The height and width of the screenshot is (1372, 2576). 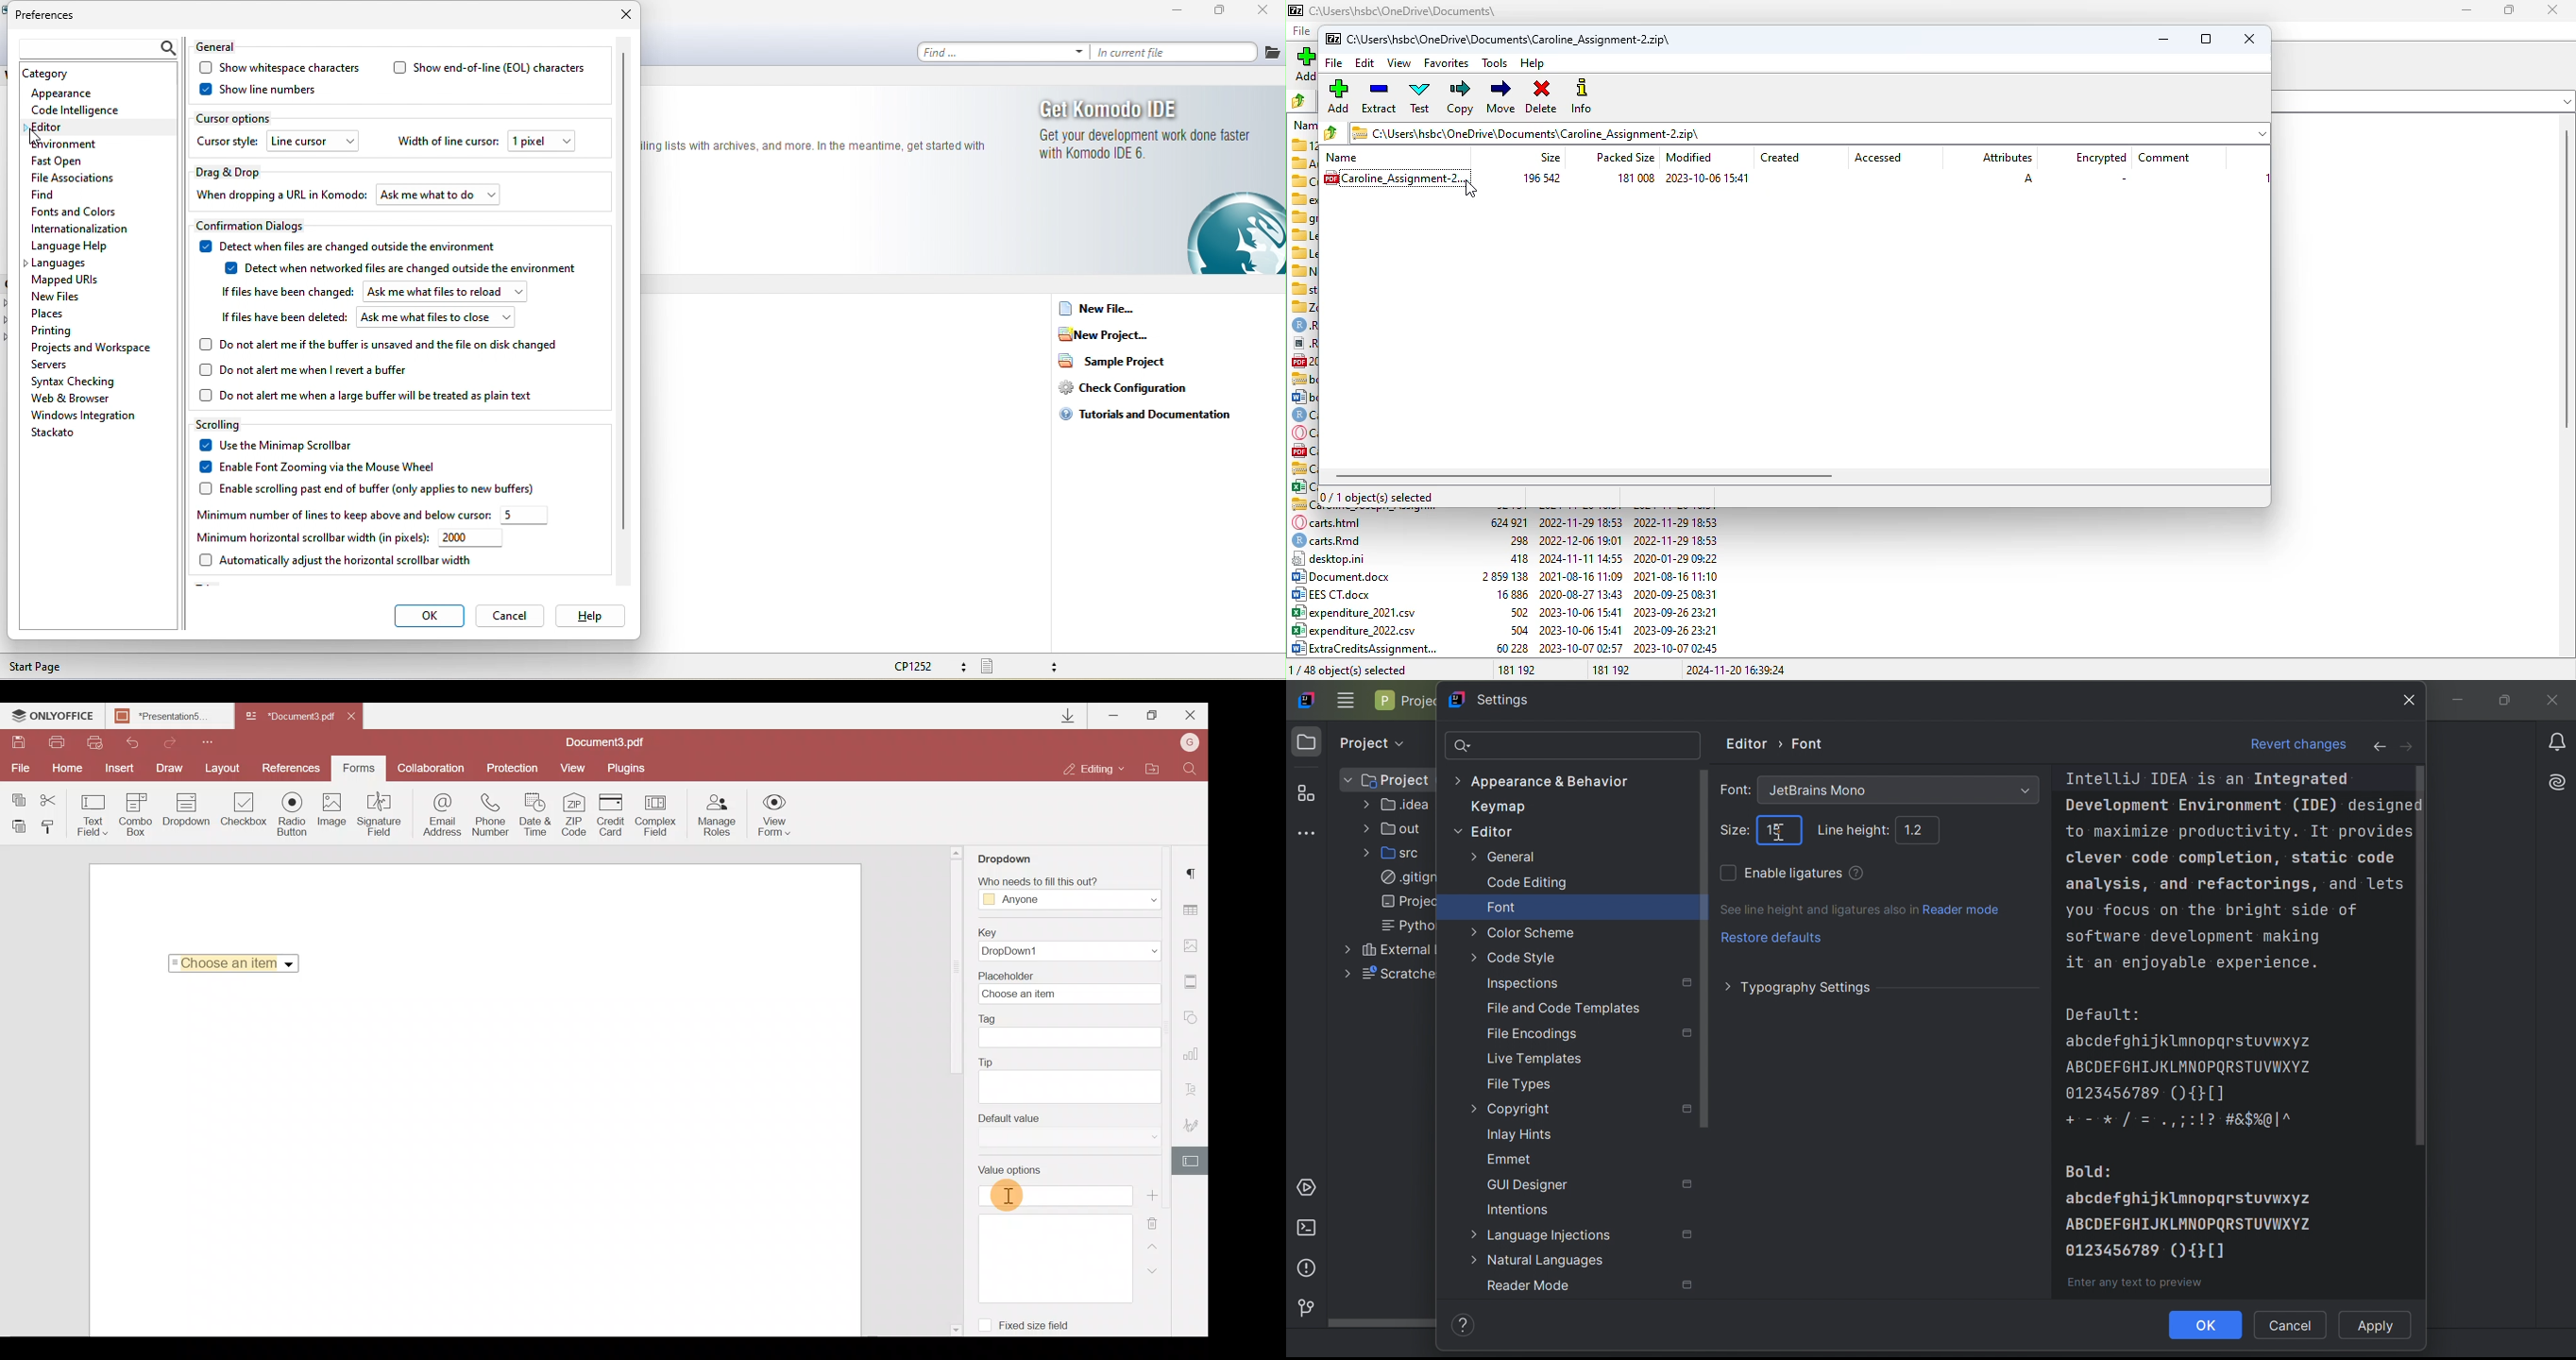 I want to click on Apply, so click(x=2379, y=1327).